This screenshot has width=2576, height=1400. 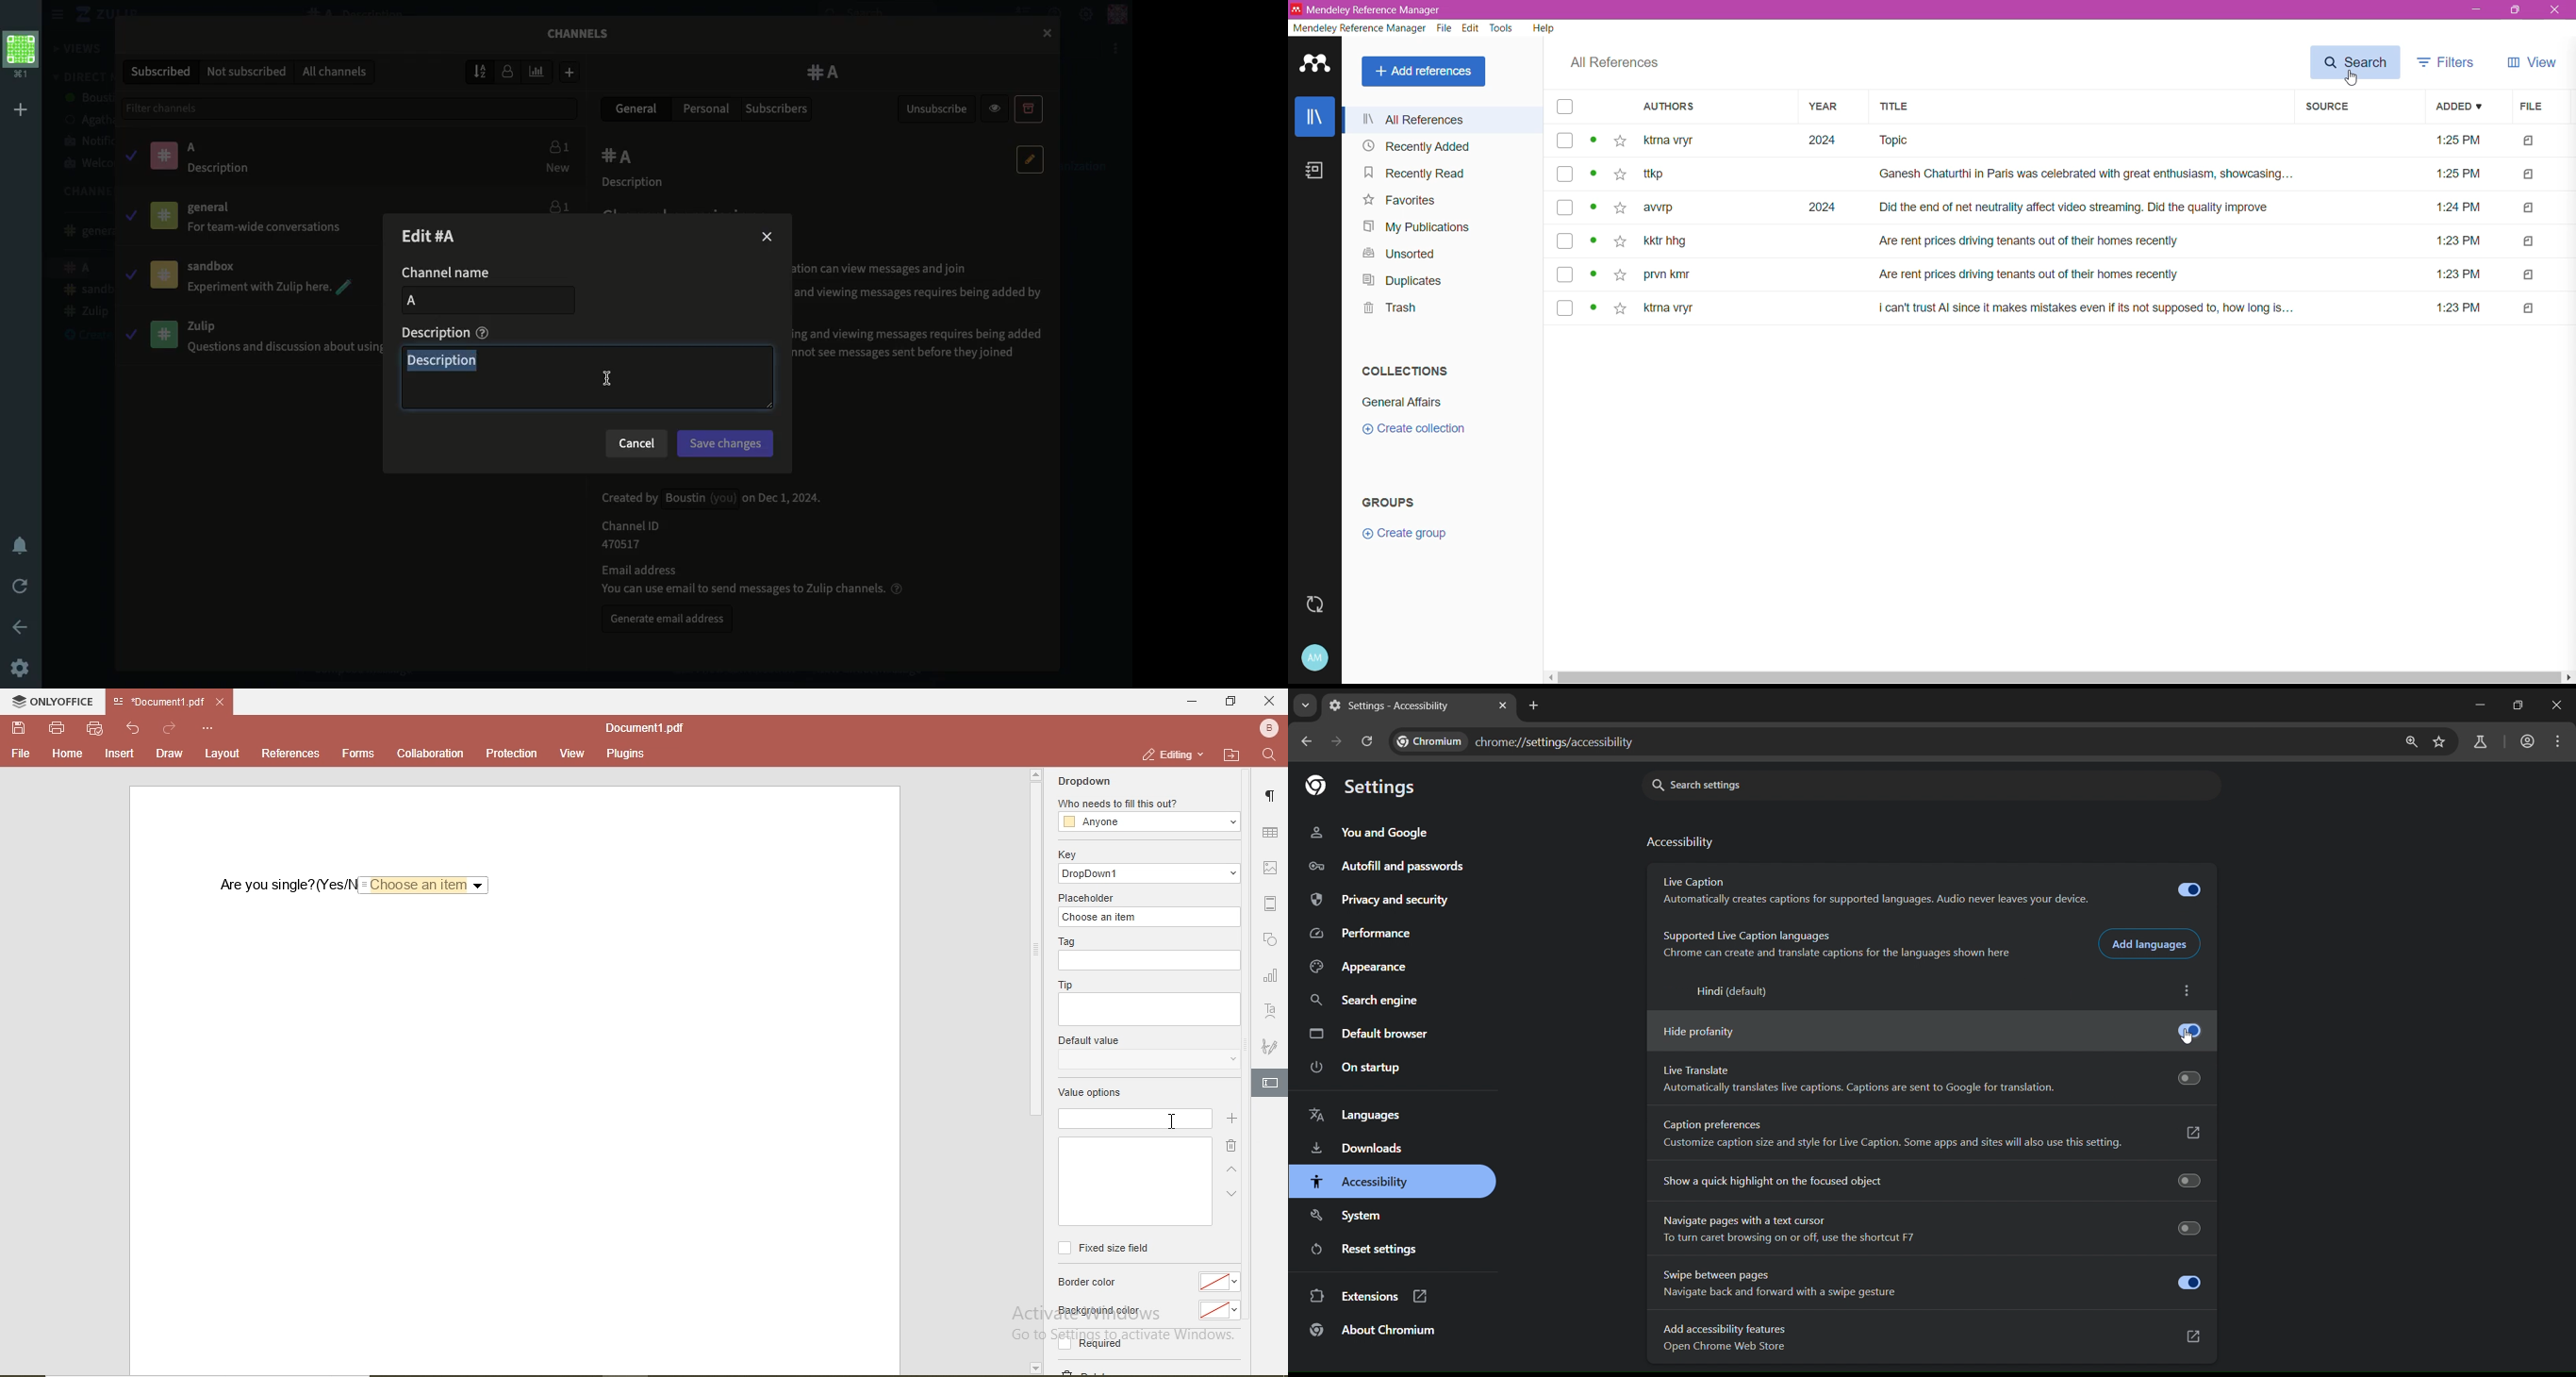 I want to click on Zulip, so click(x=91, y=15).